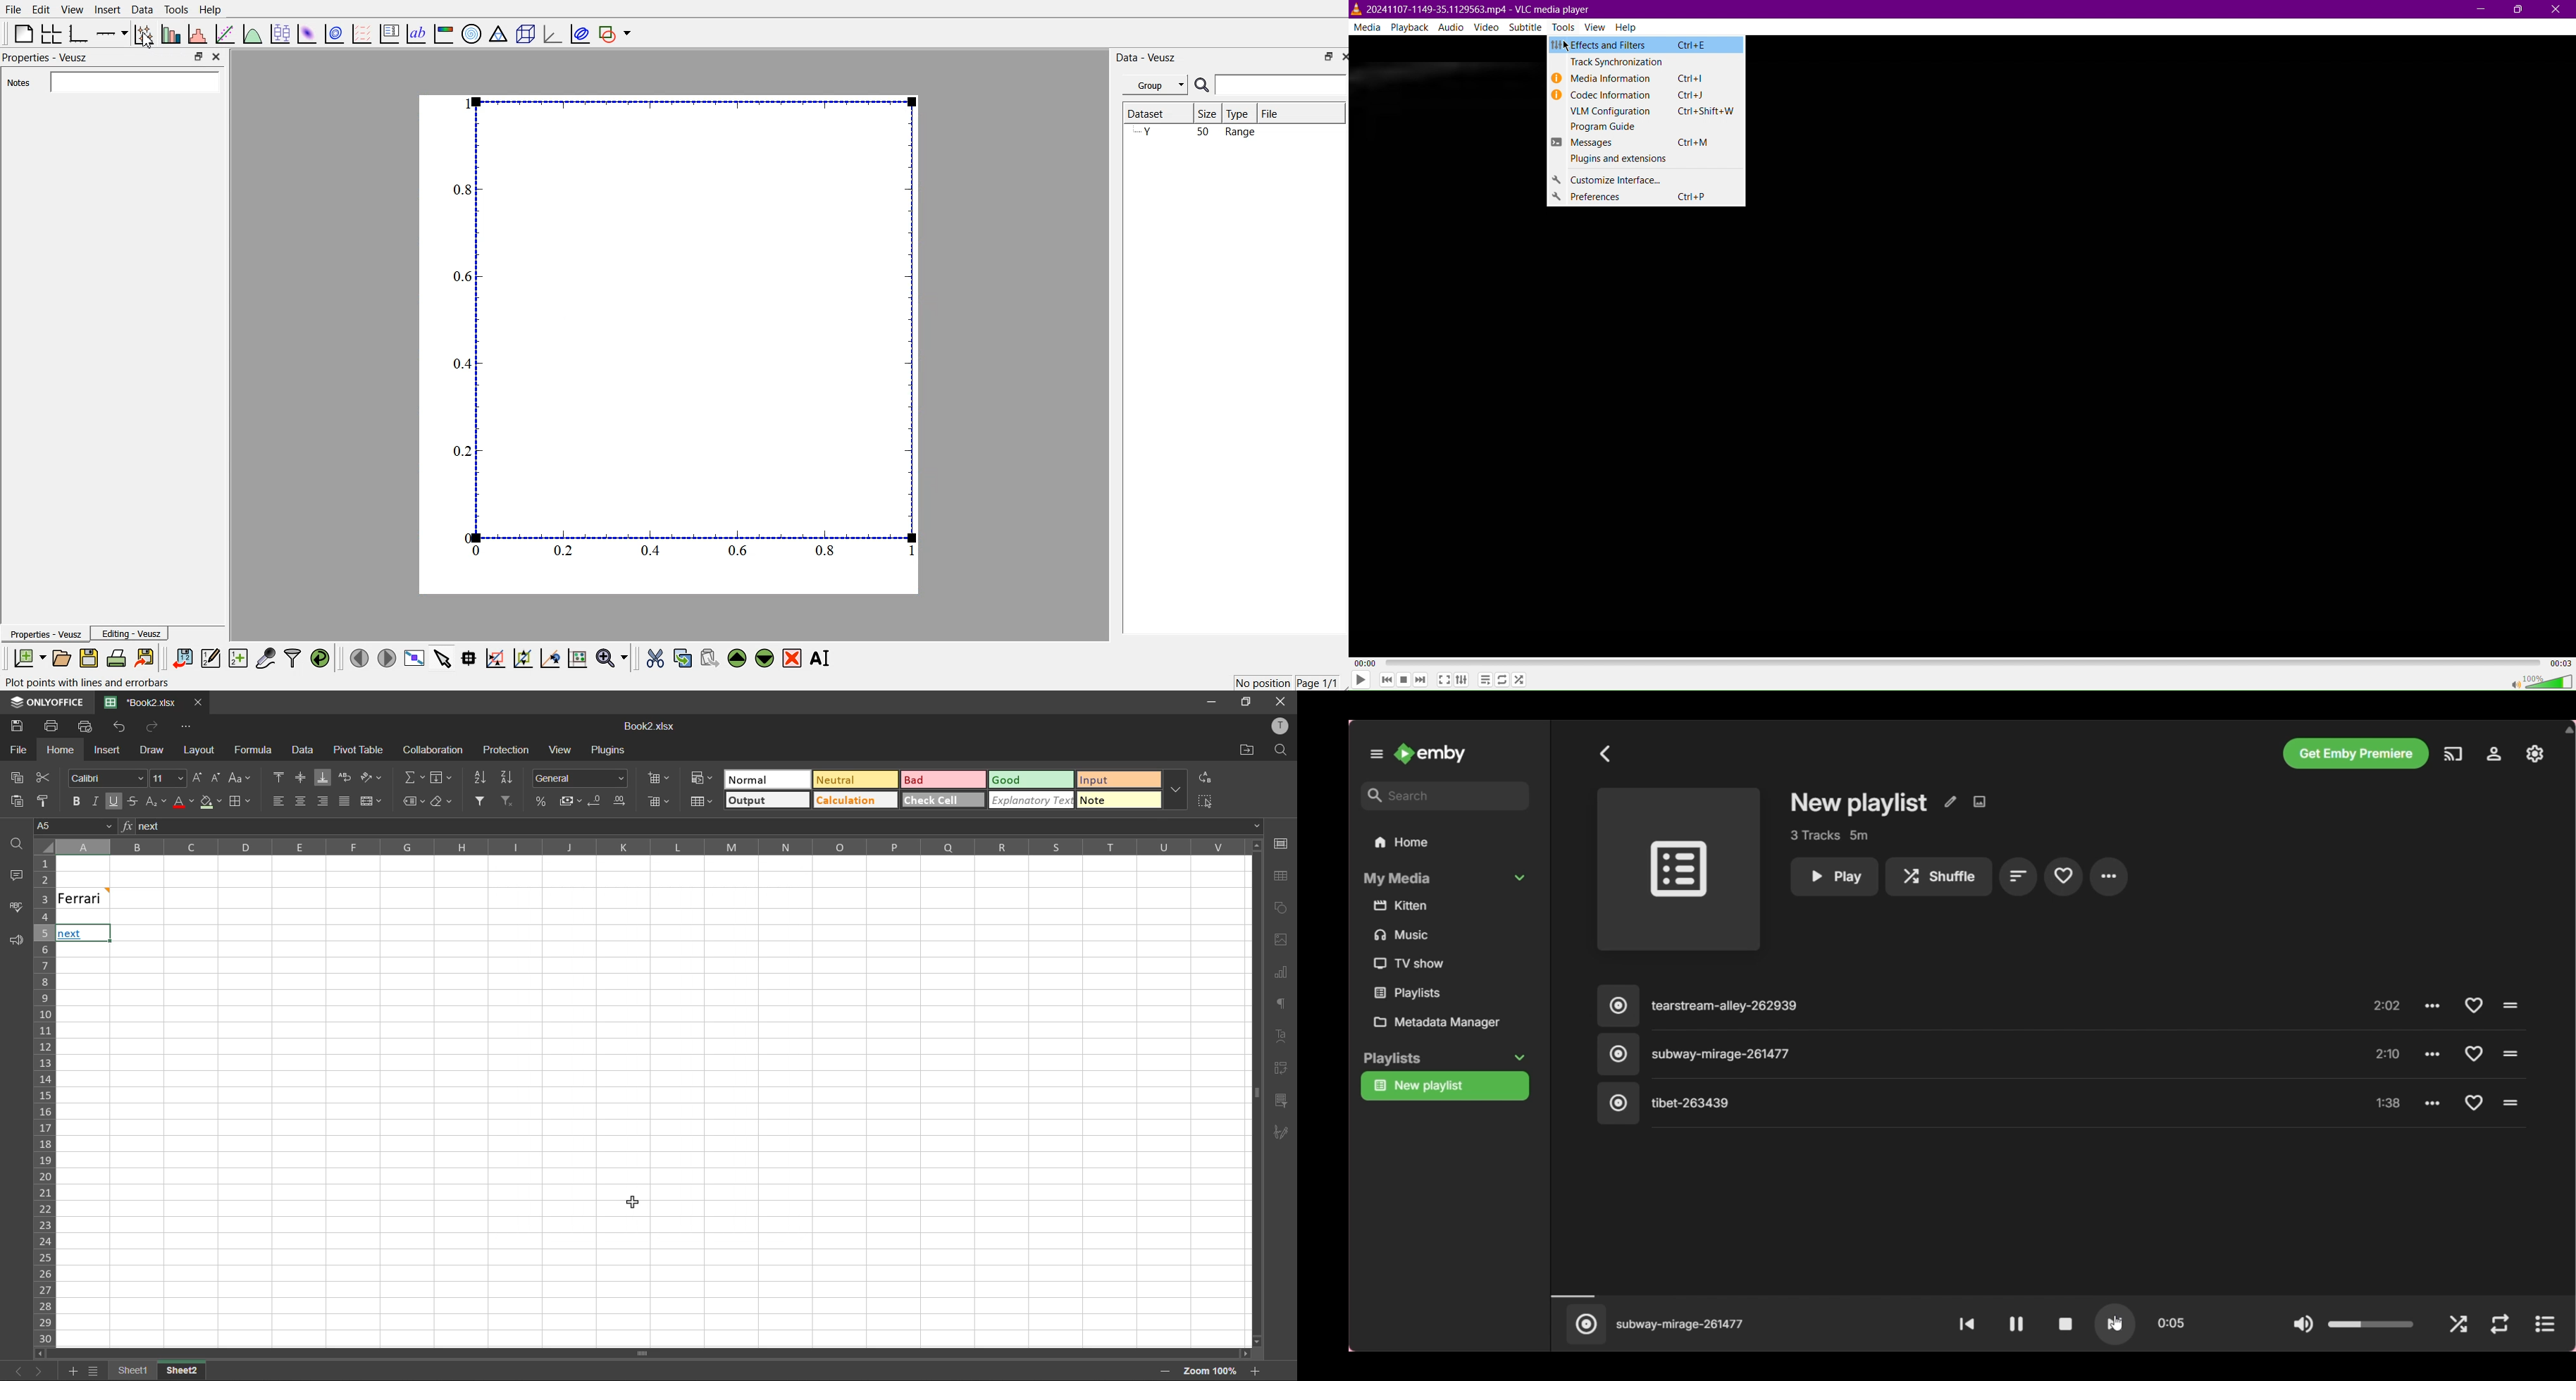 The height and width of the screenshot is (1400, 2576). Describe the element at coordinates (128, 1370) in the screenshot. I see `freeze panes` at that location.